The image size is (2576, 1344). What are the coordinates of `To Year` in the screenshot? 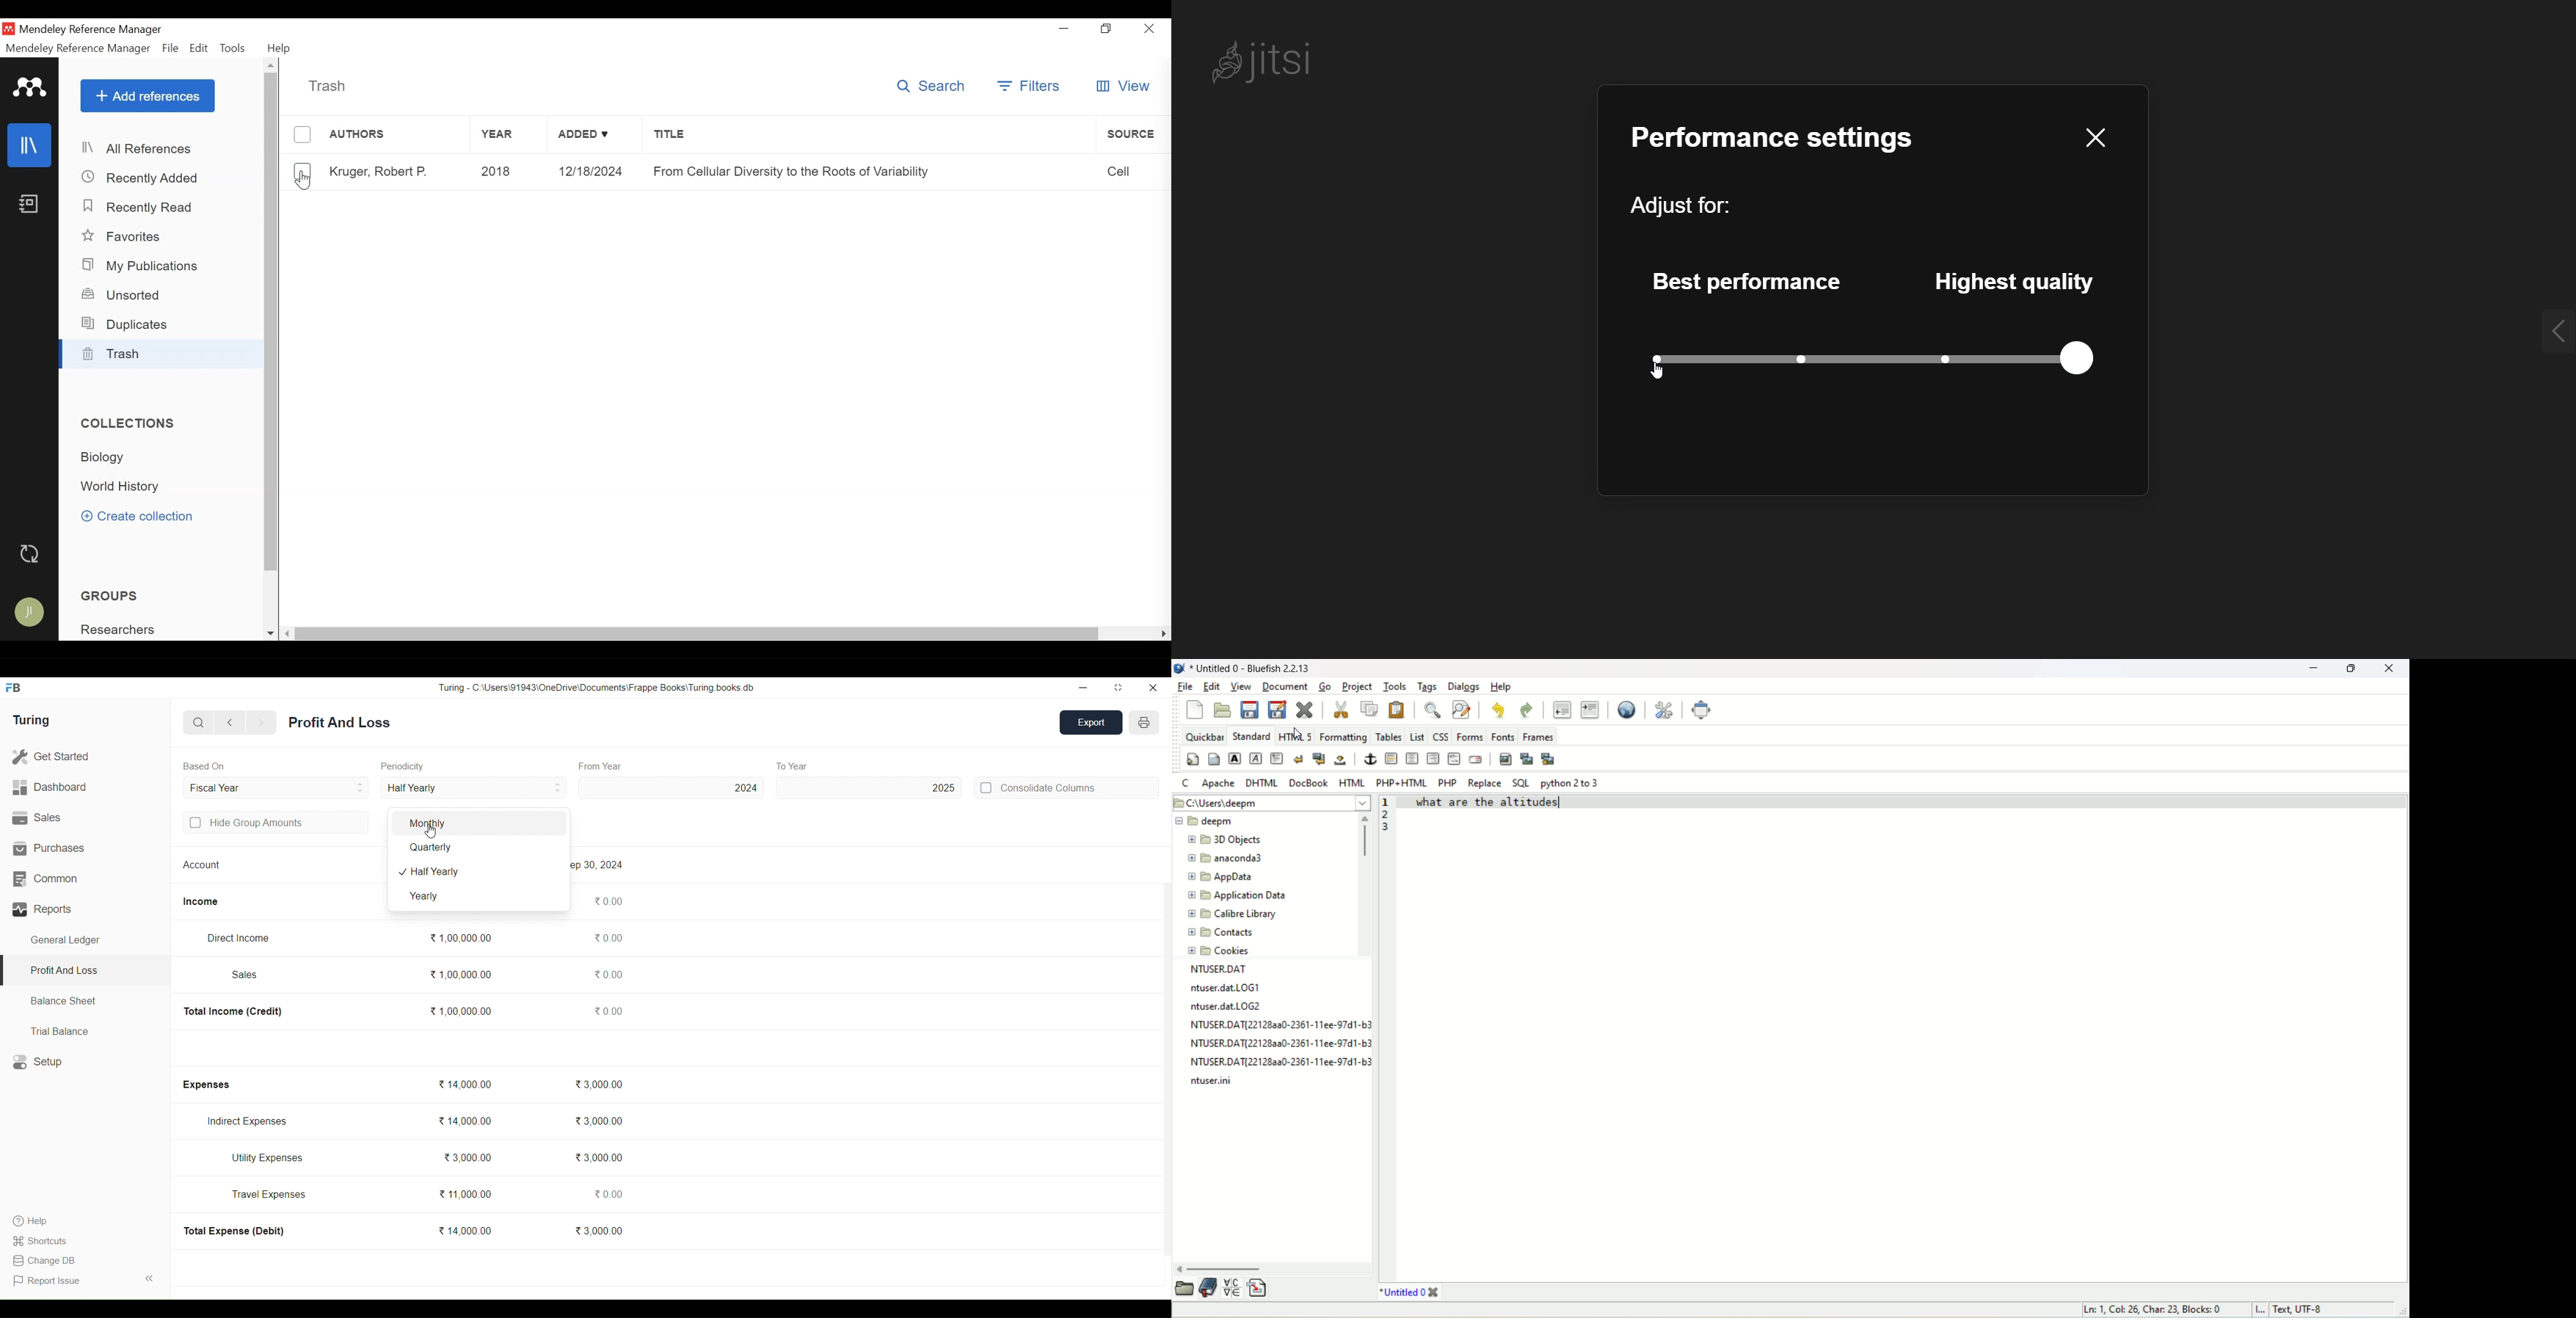 It's located at (793, 766).